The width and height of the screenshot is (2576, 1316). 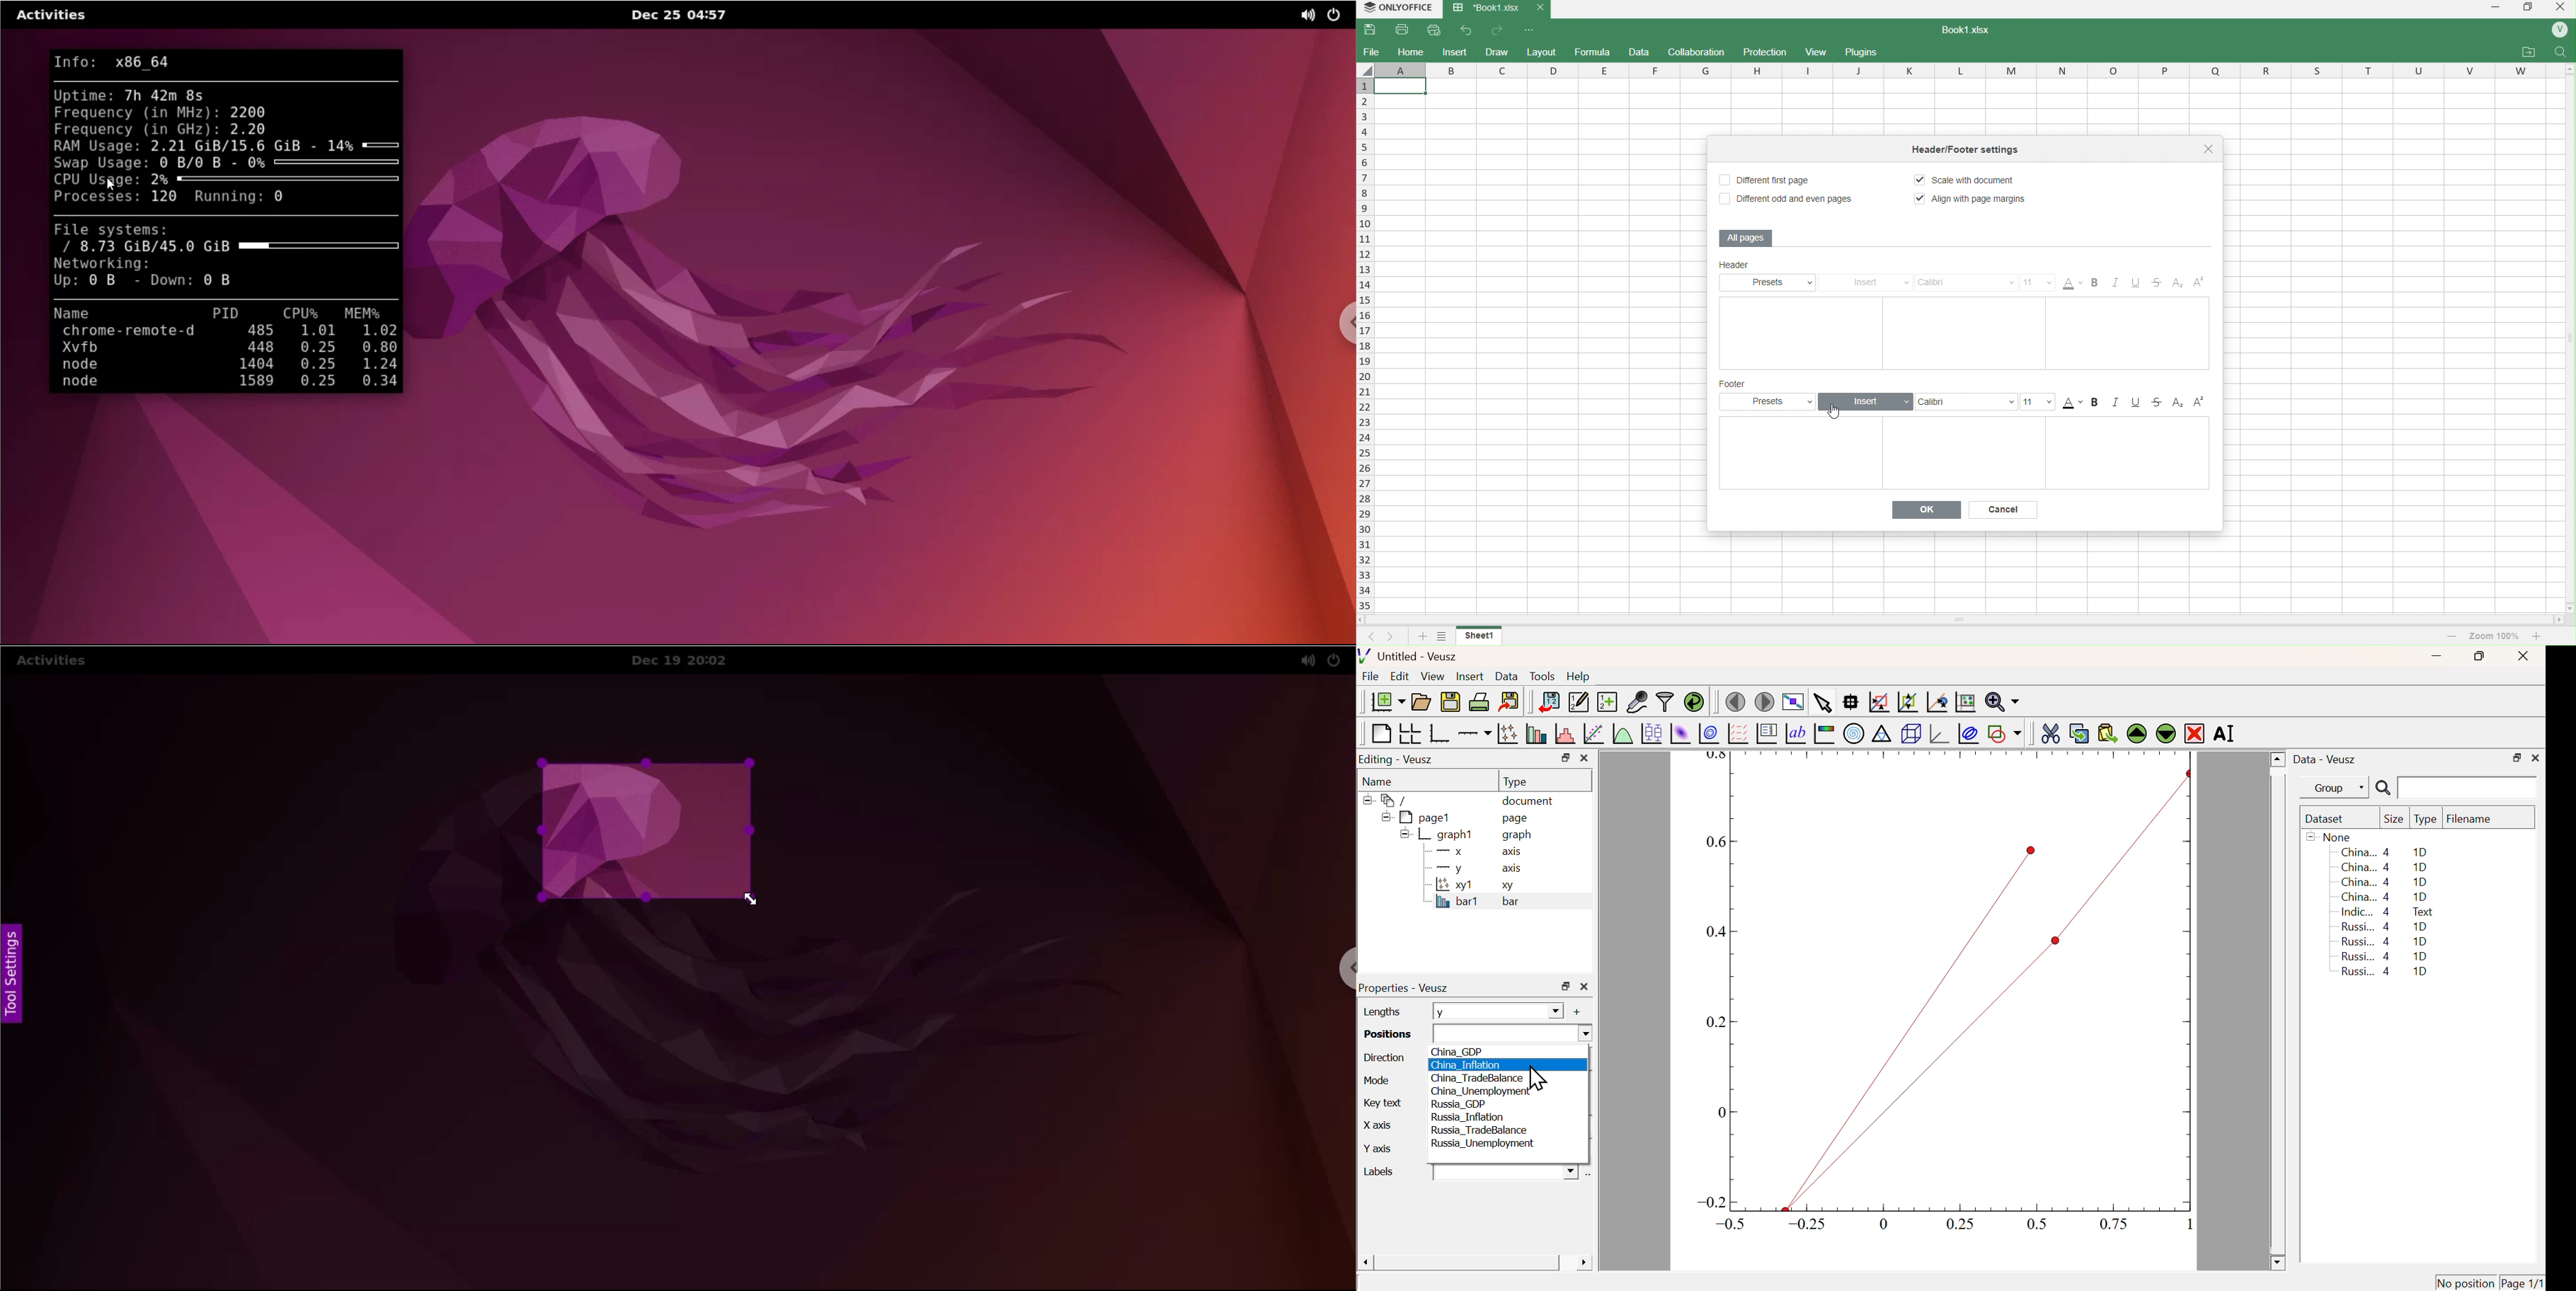 What do you see at coordinates (1364, 620) in the screenshot?
I see `move left` at bounding box center [1364, 620].